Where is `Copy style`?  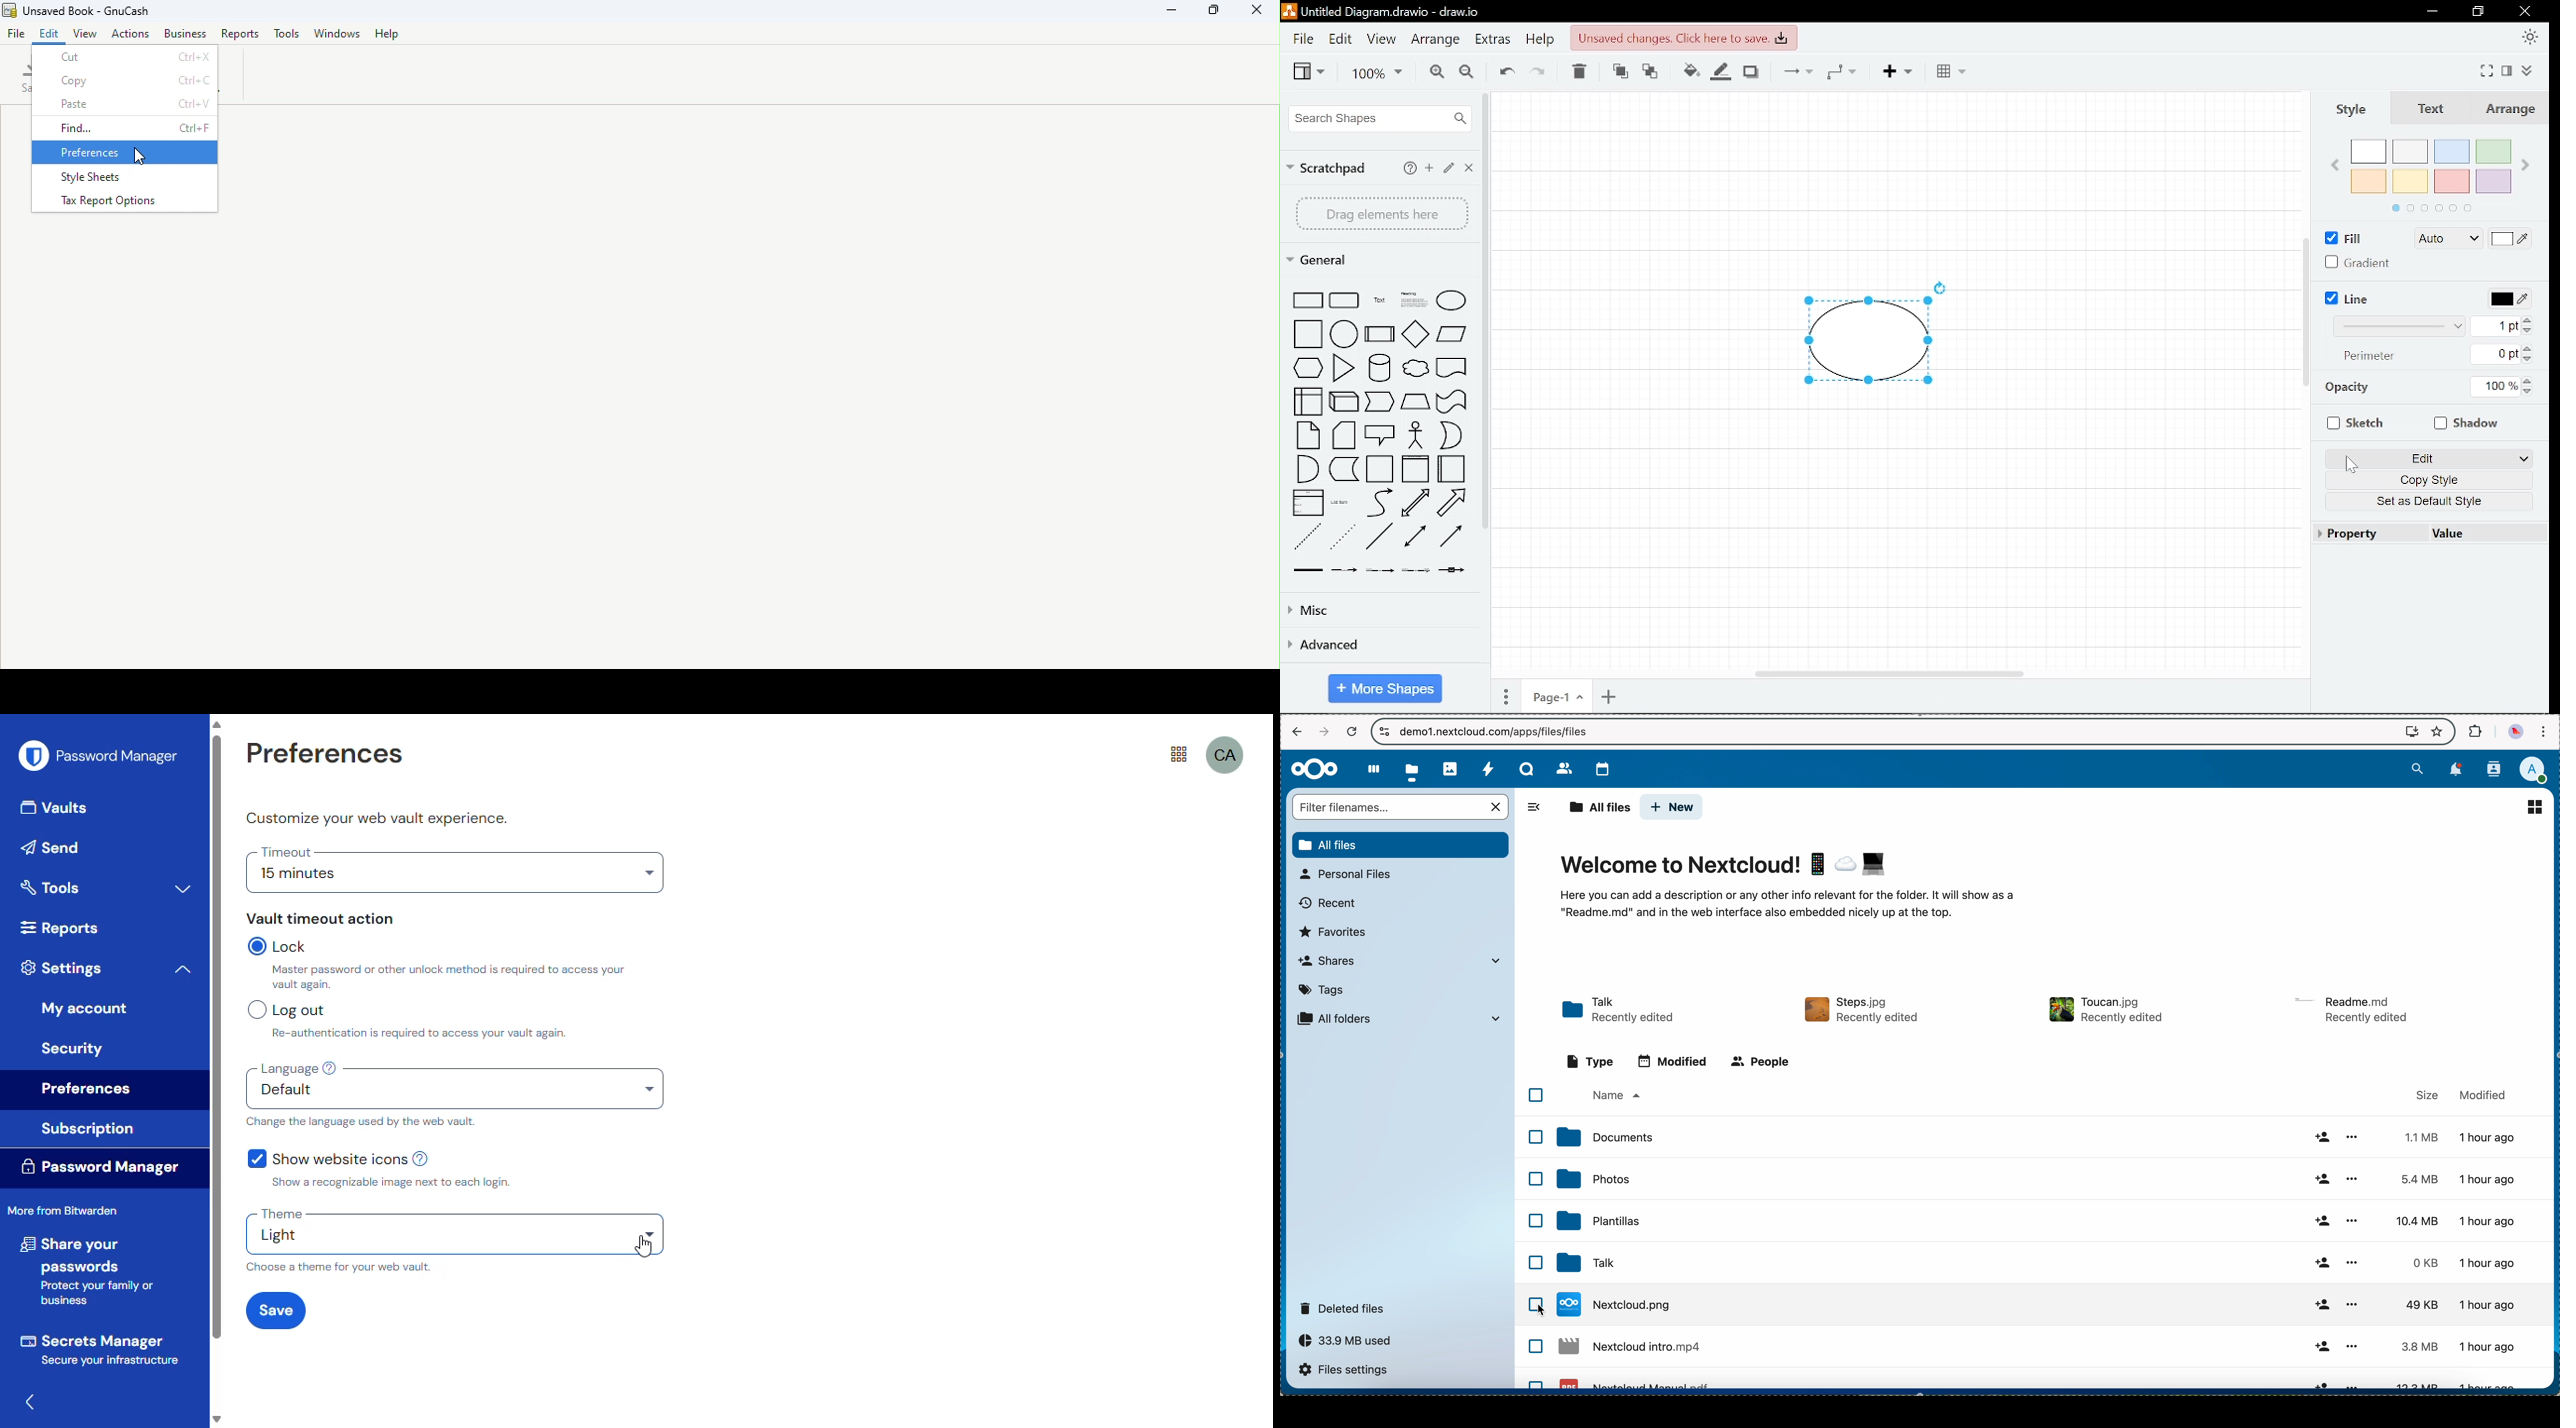 Copy style is located at coordinates (2426, 480).